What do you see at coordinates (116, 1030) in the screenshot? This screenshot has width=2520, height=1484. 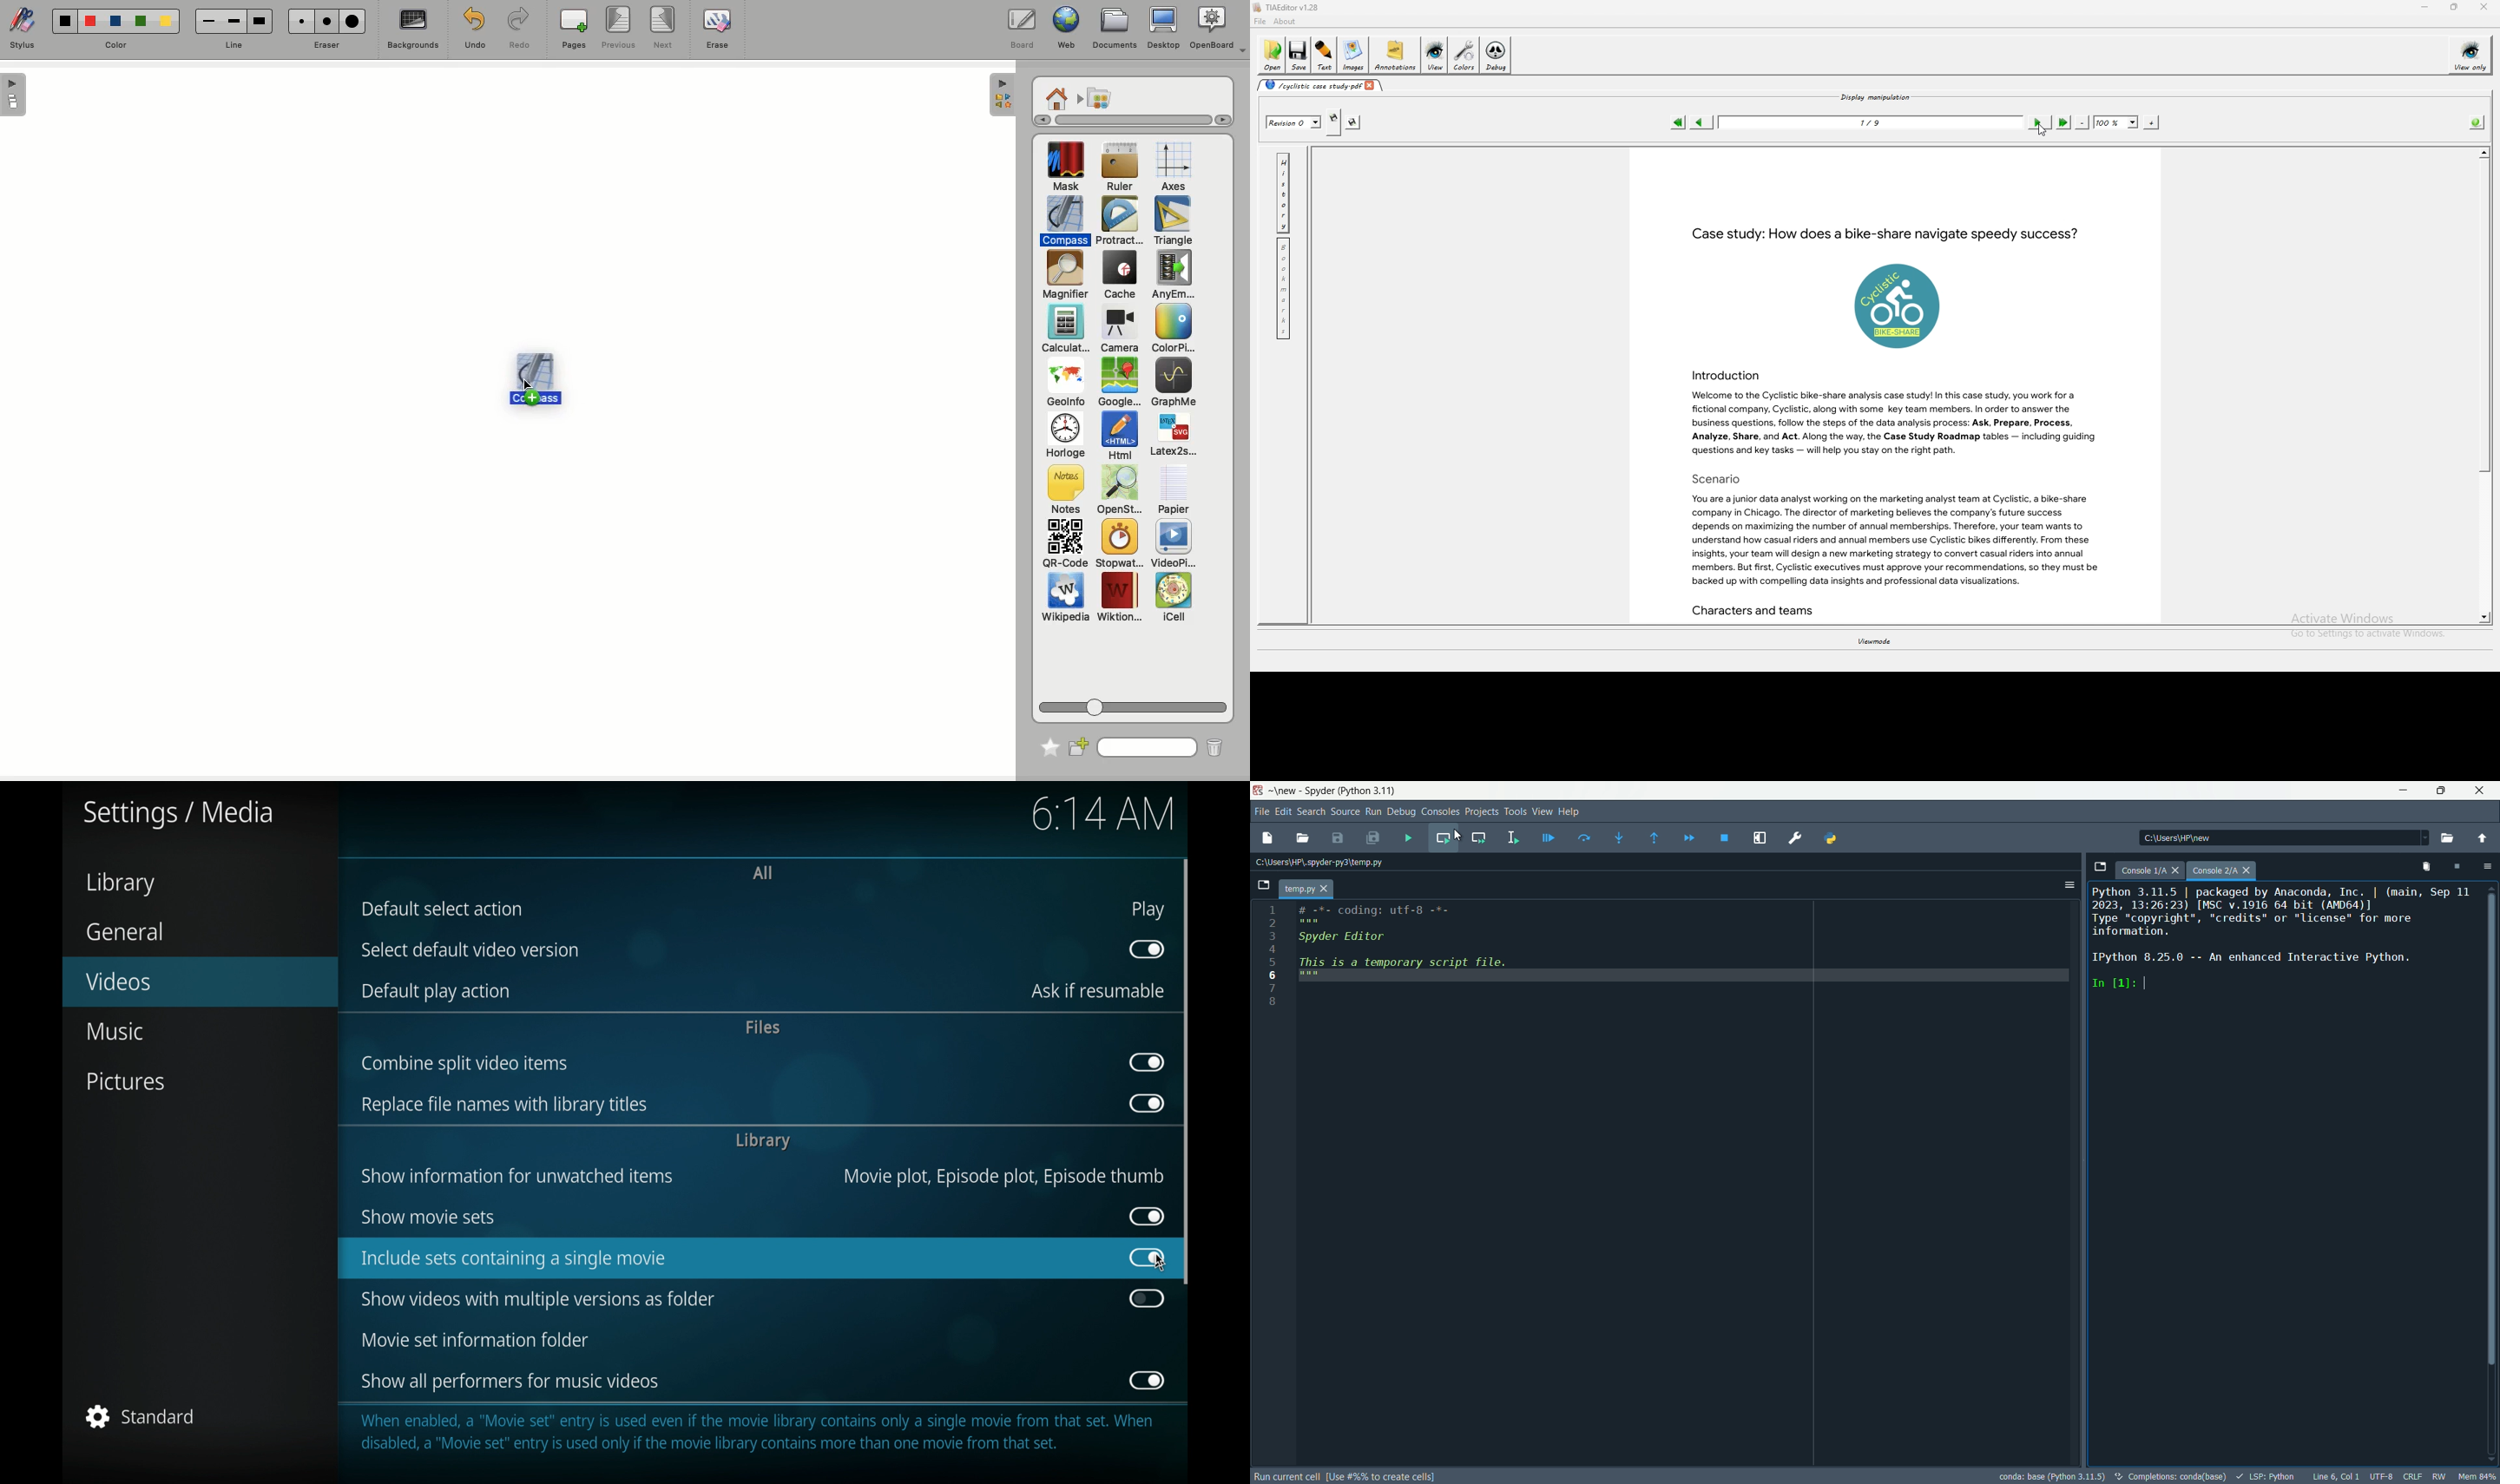 I see `music` at bounding box center [116, 1030].